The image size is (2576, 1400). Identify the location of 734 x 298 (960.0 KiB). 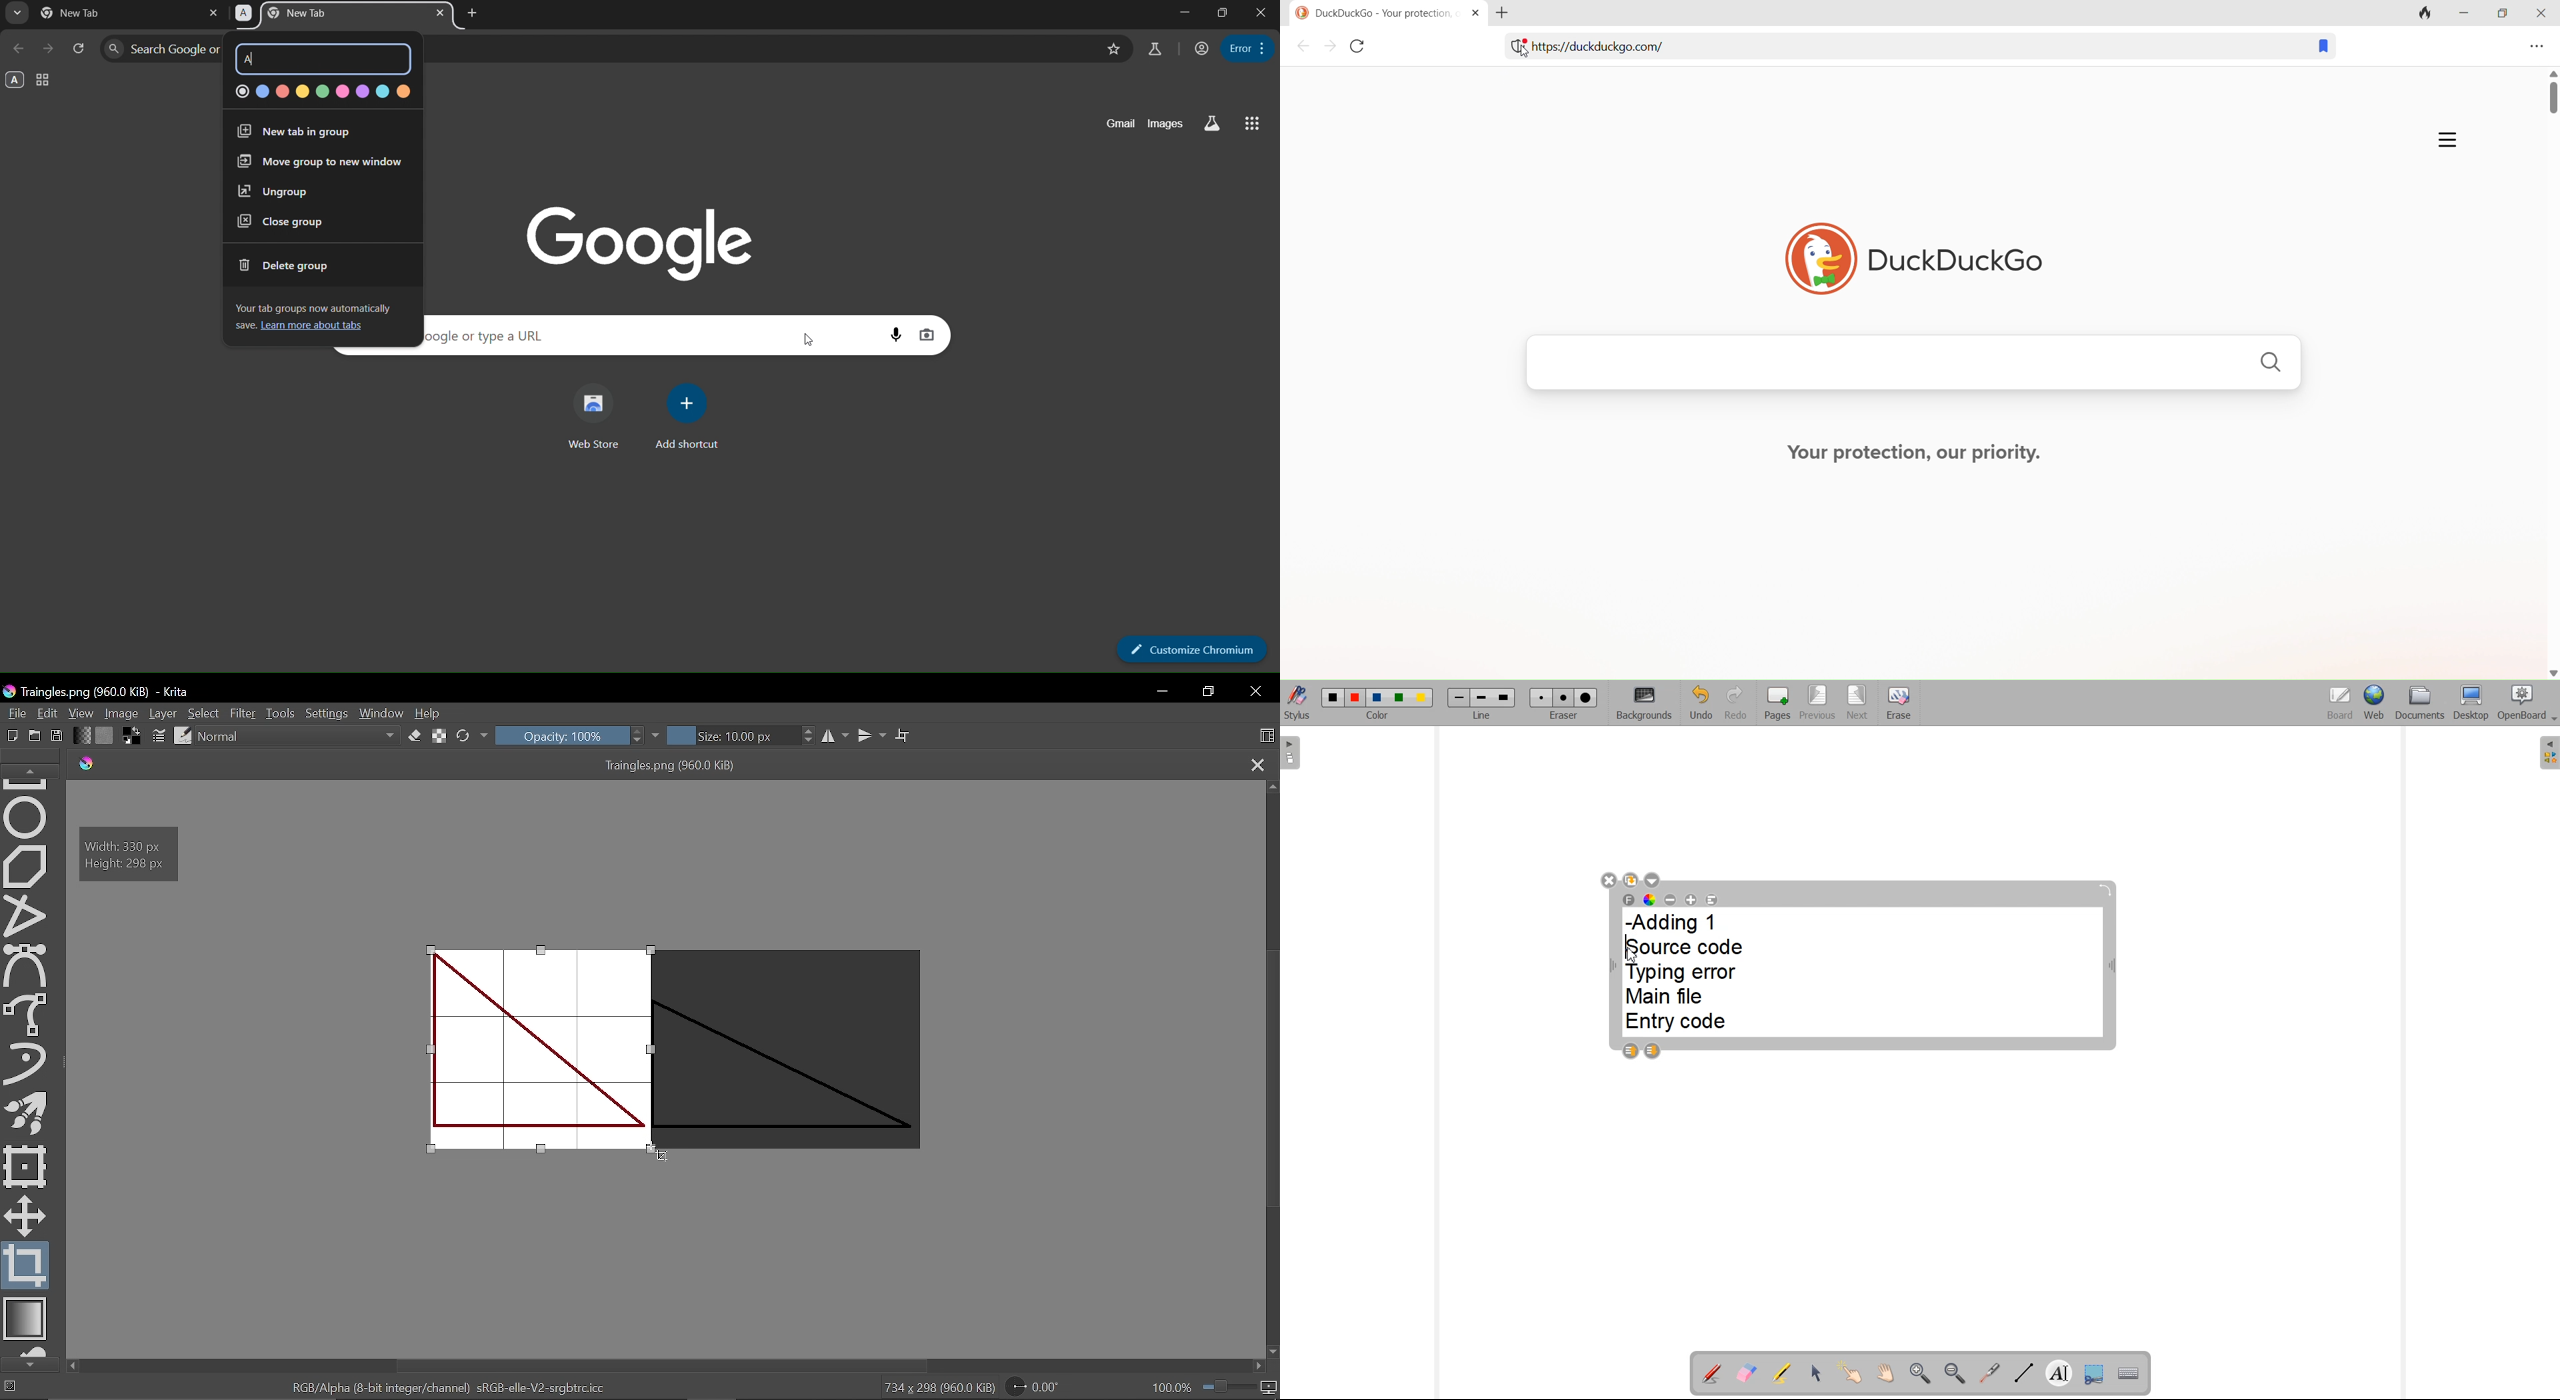
(938, 1388).